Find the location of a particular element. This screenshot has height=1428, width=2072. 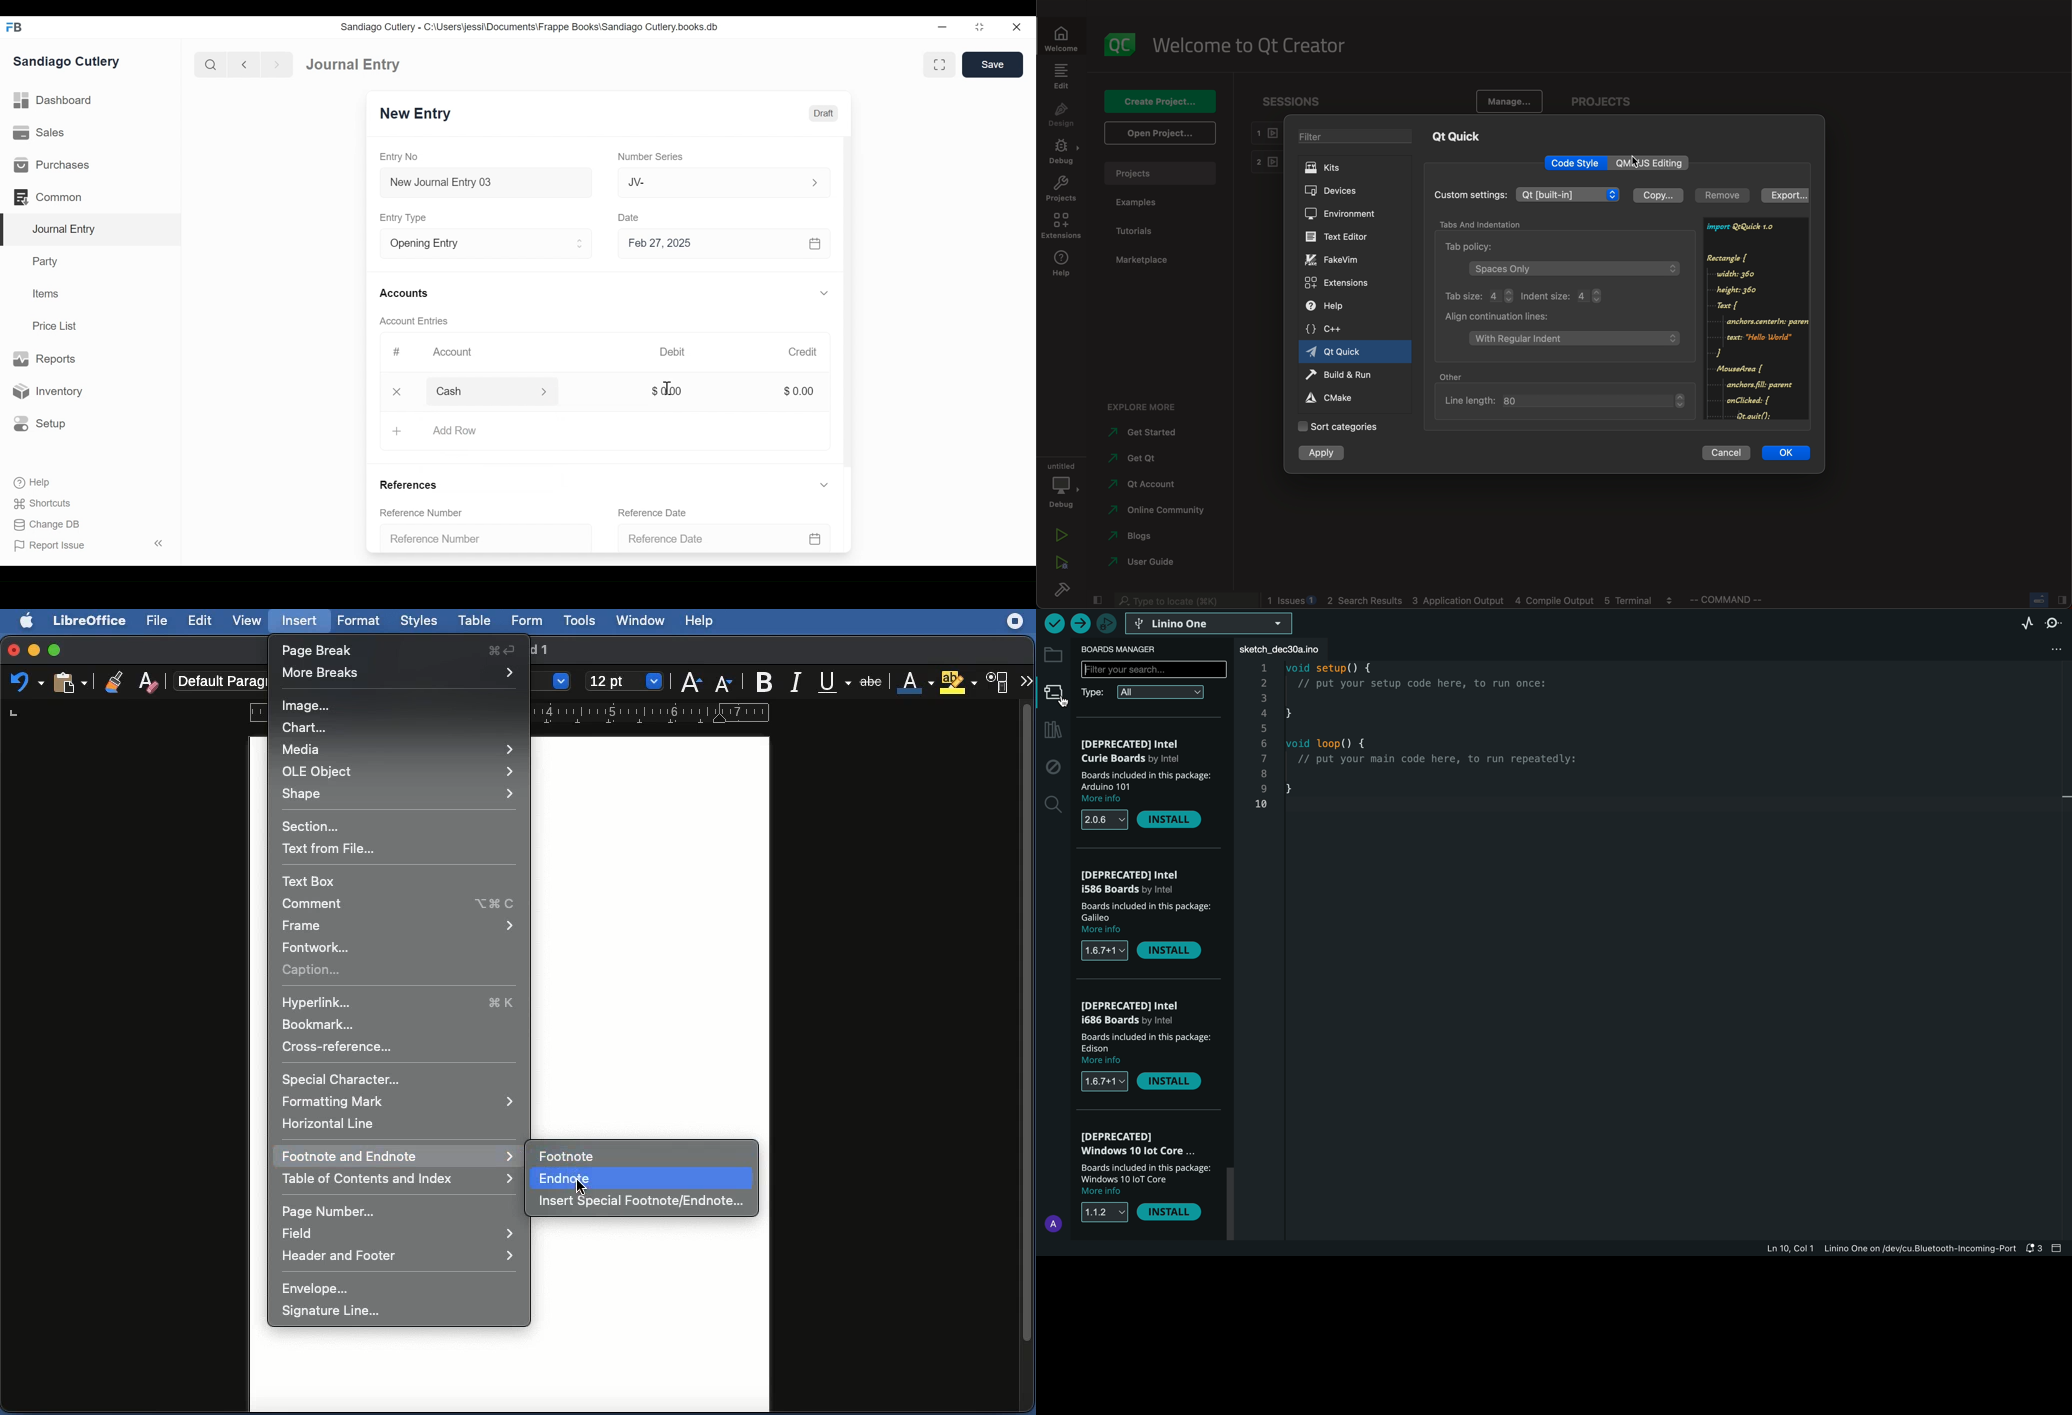

apply is located at coordinates (1331, 454).